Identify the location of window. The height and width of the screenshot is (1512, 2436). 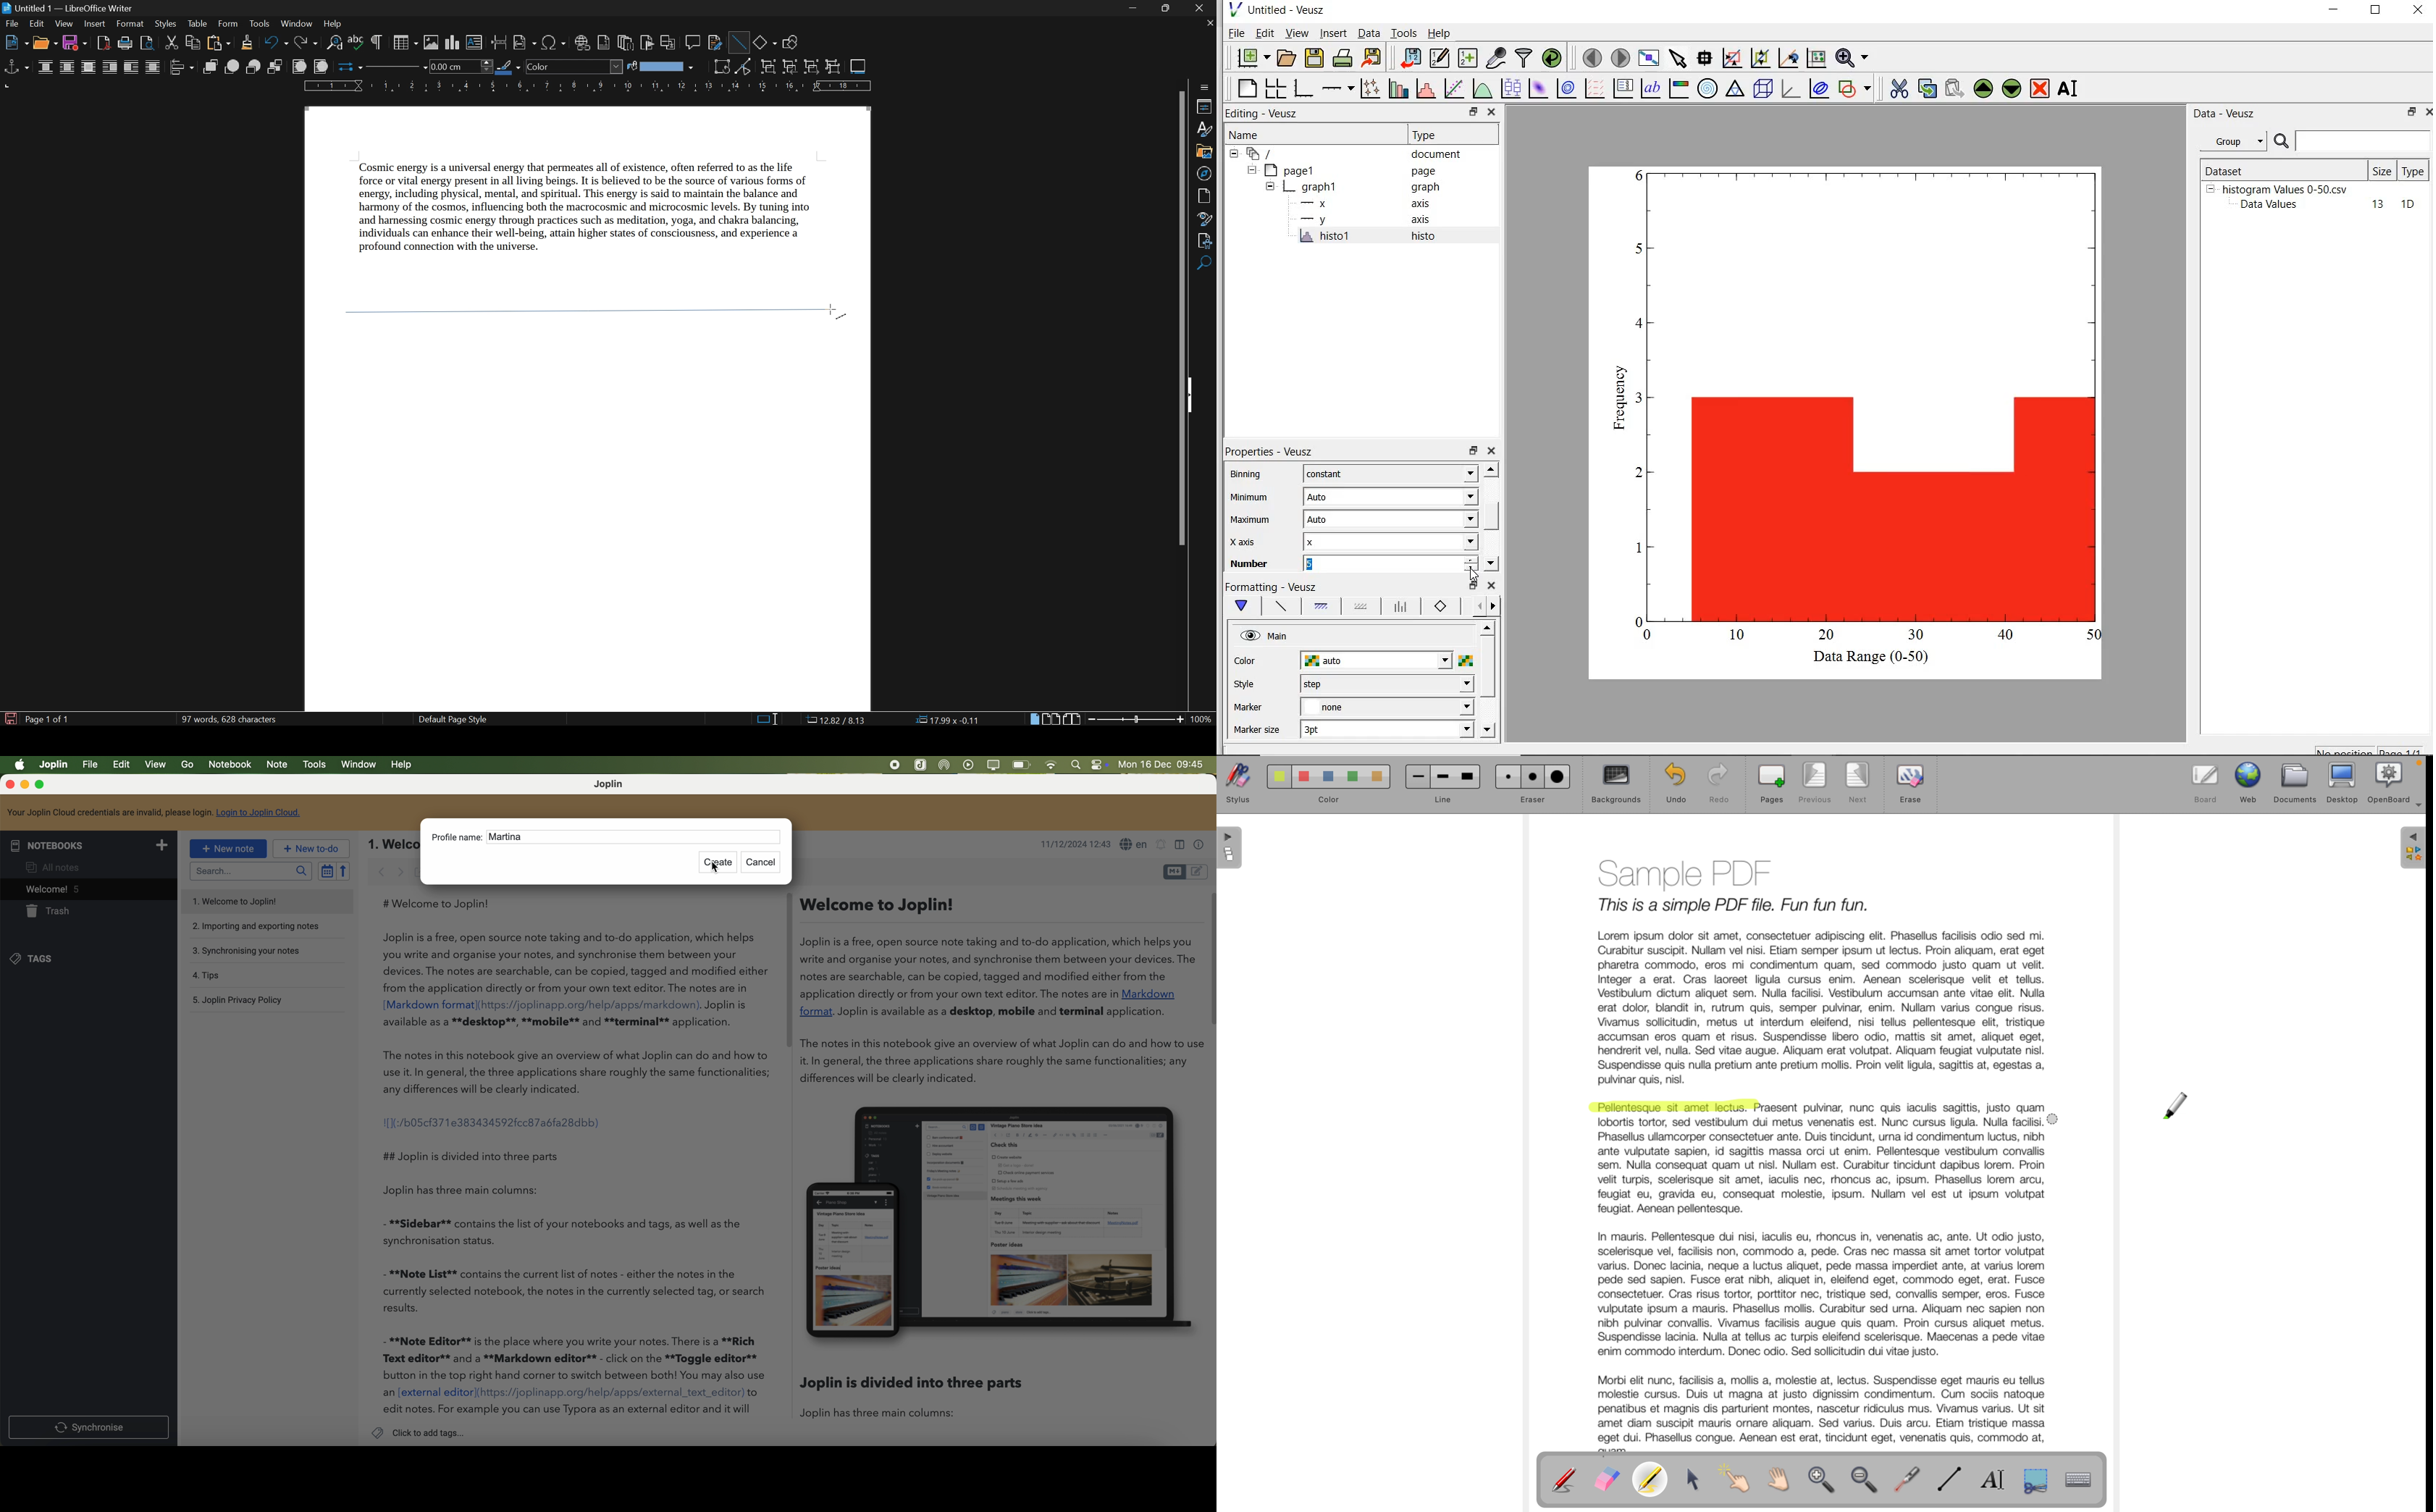
(359, 765).